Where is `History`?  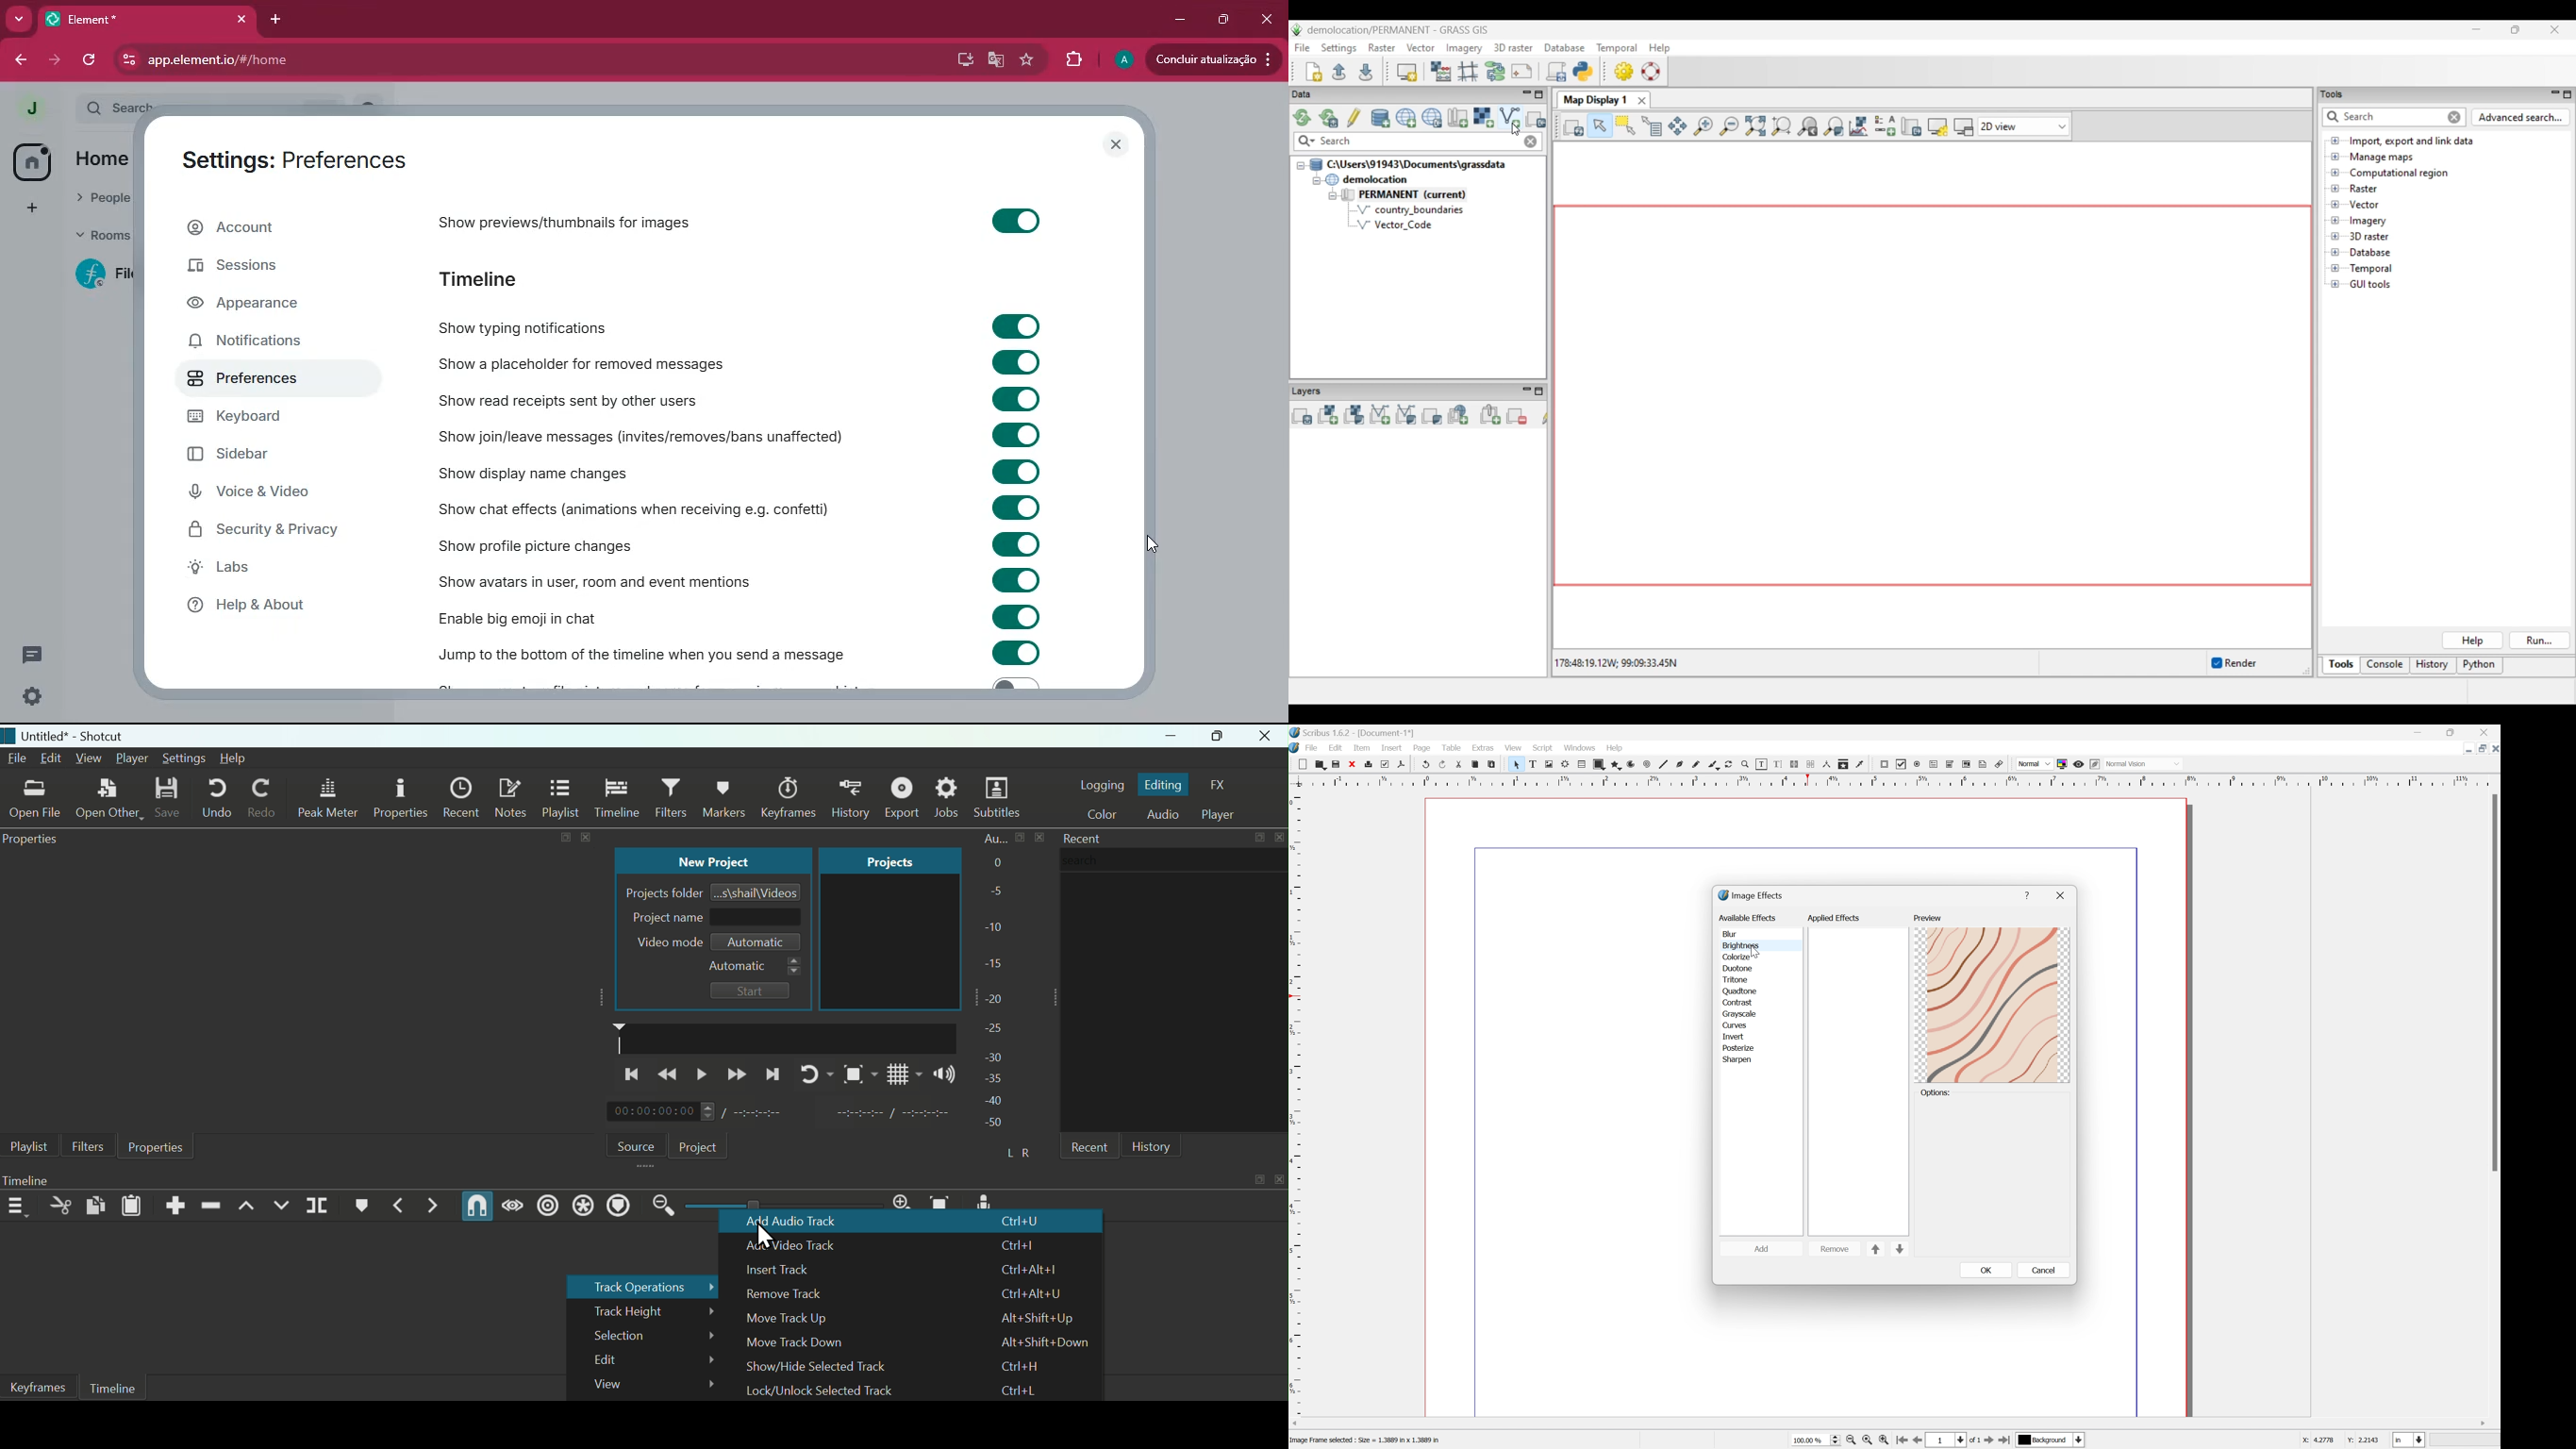
History is located at coordinates (1154, 1145).